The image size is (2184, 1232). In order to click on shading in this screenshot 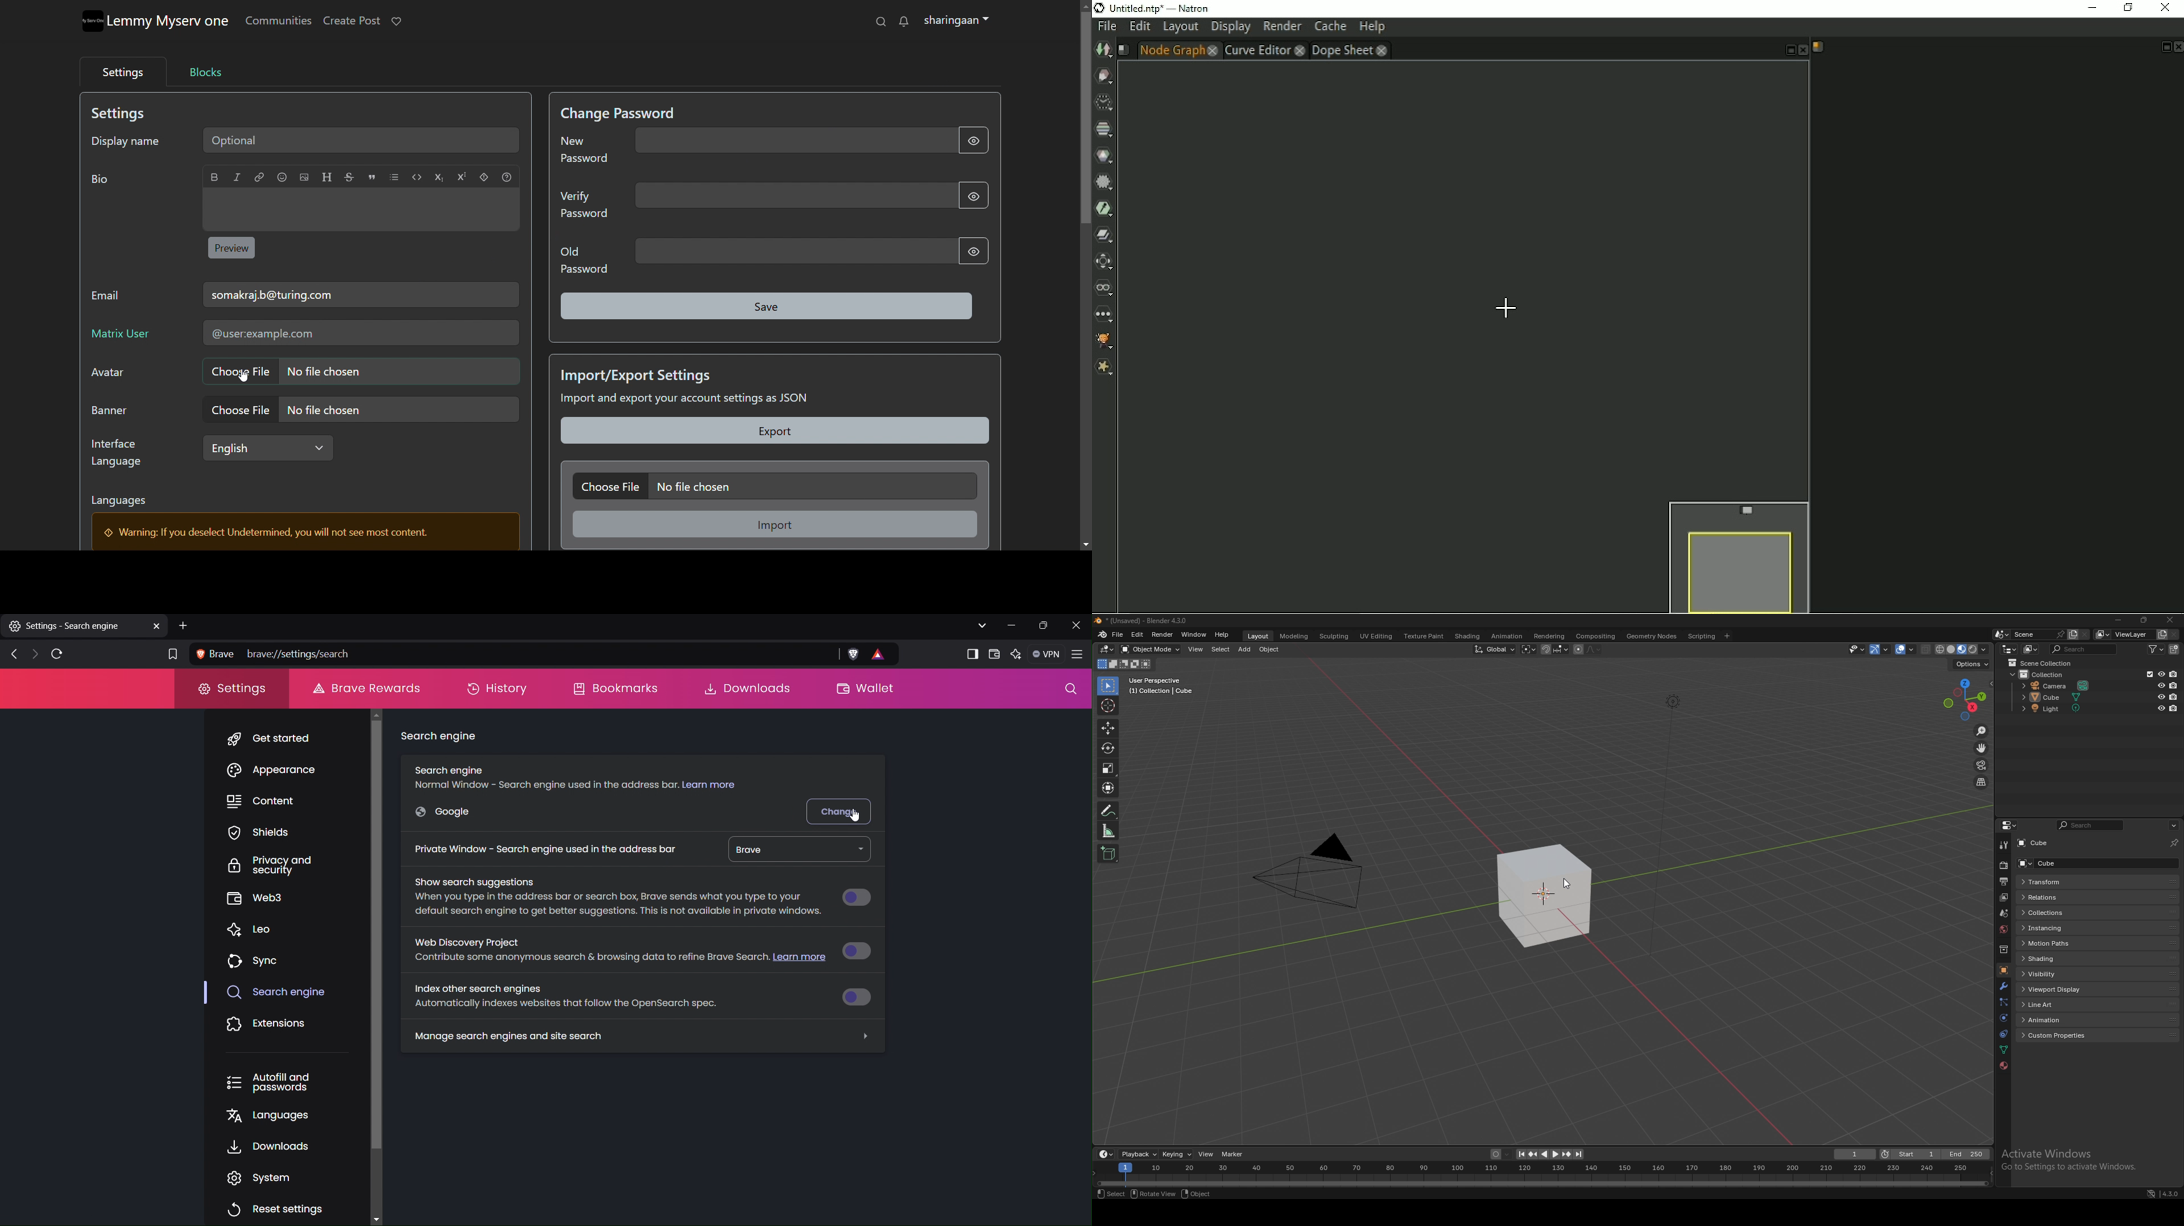, I will do `click(2056, 960)`.